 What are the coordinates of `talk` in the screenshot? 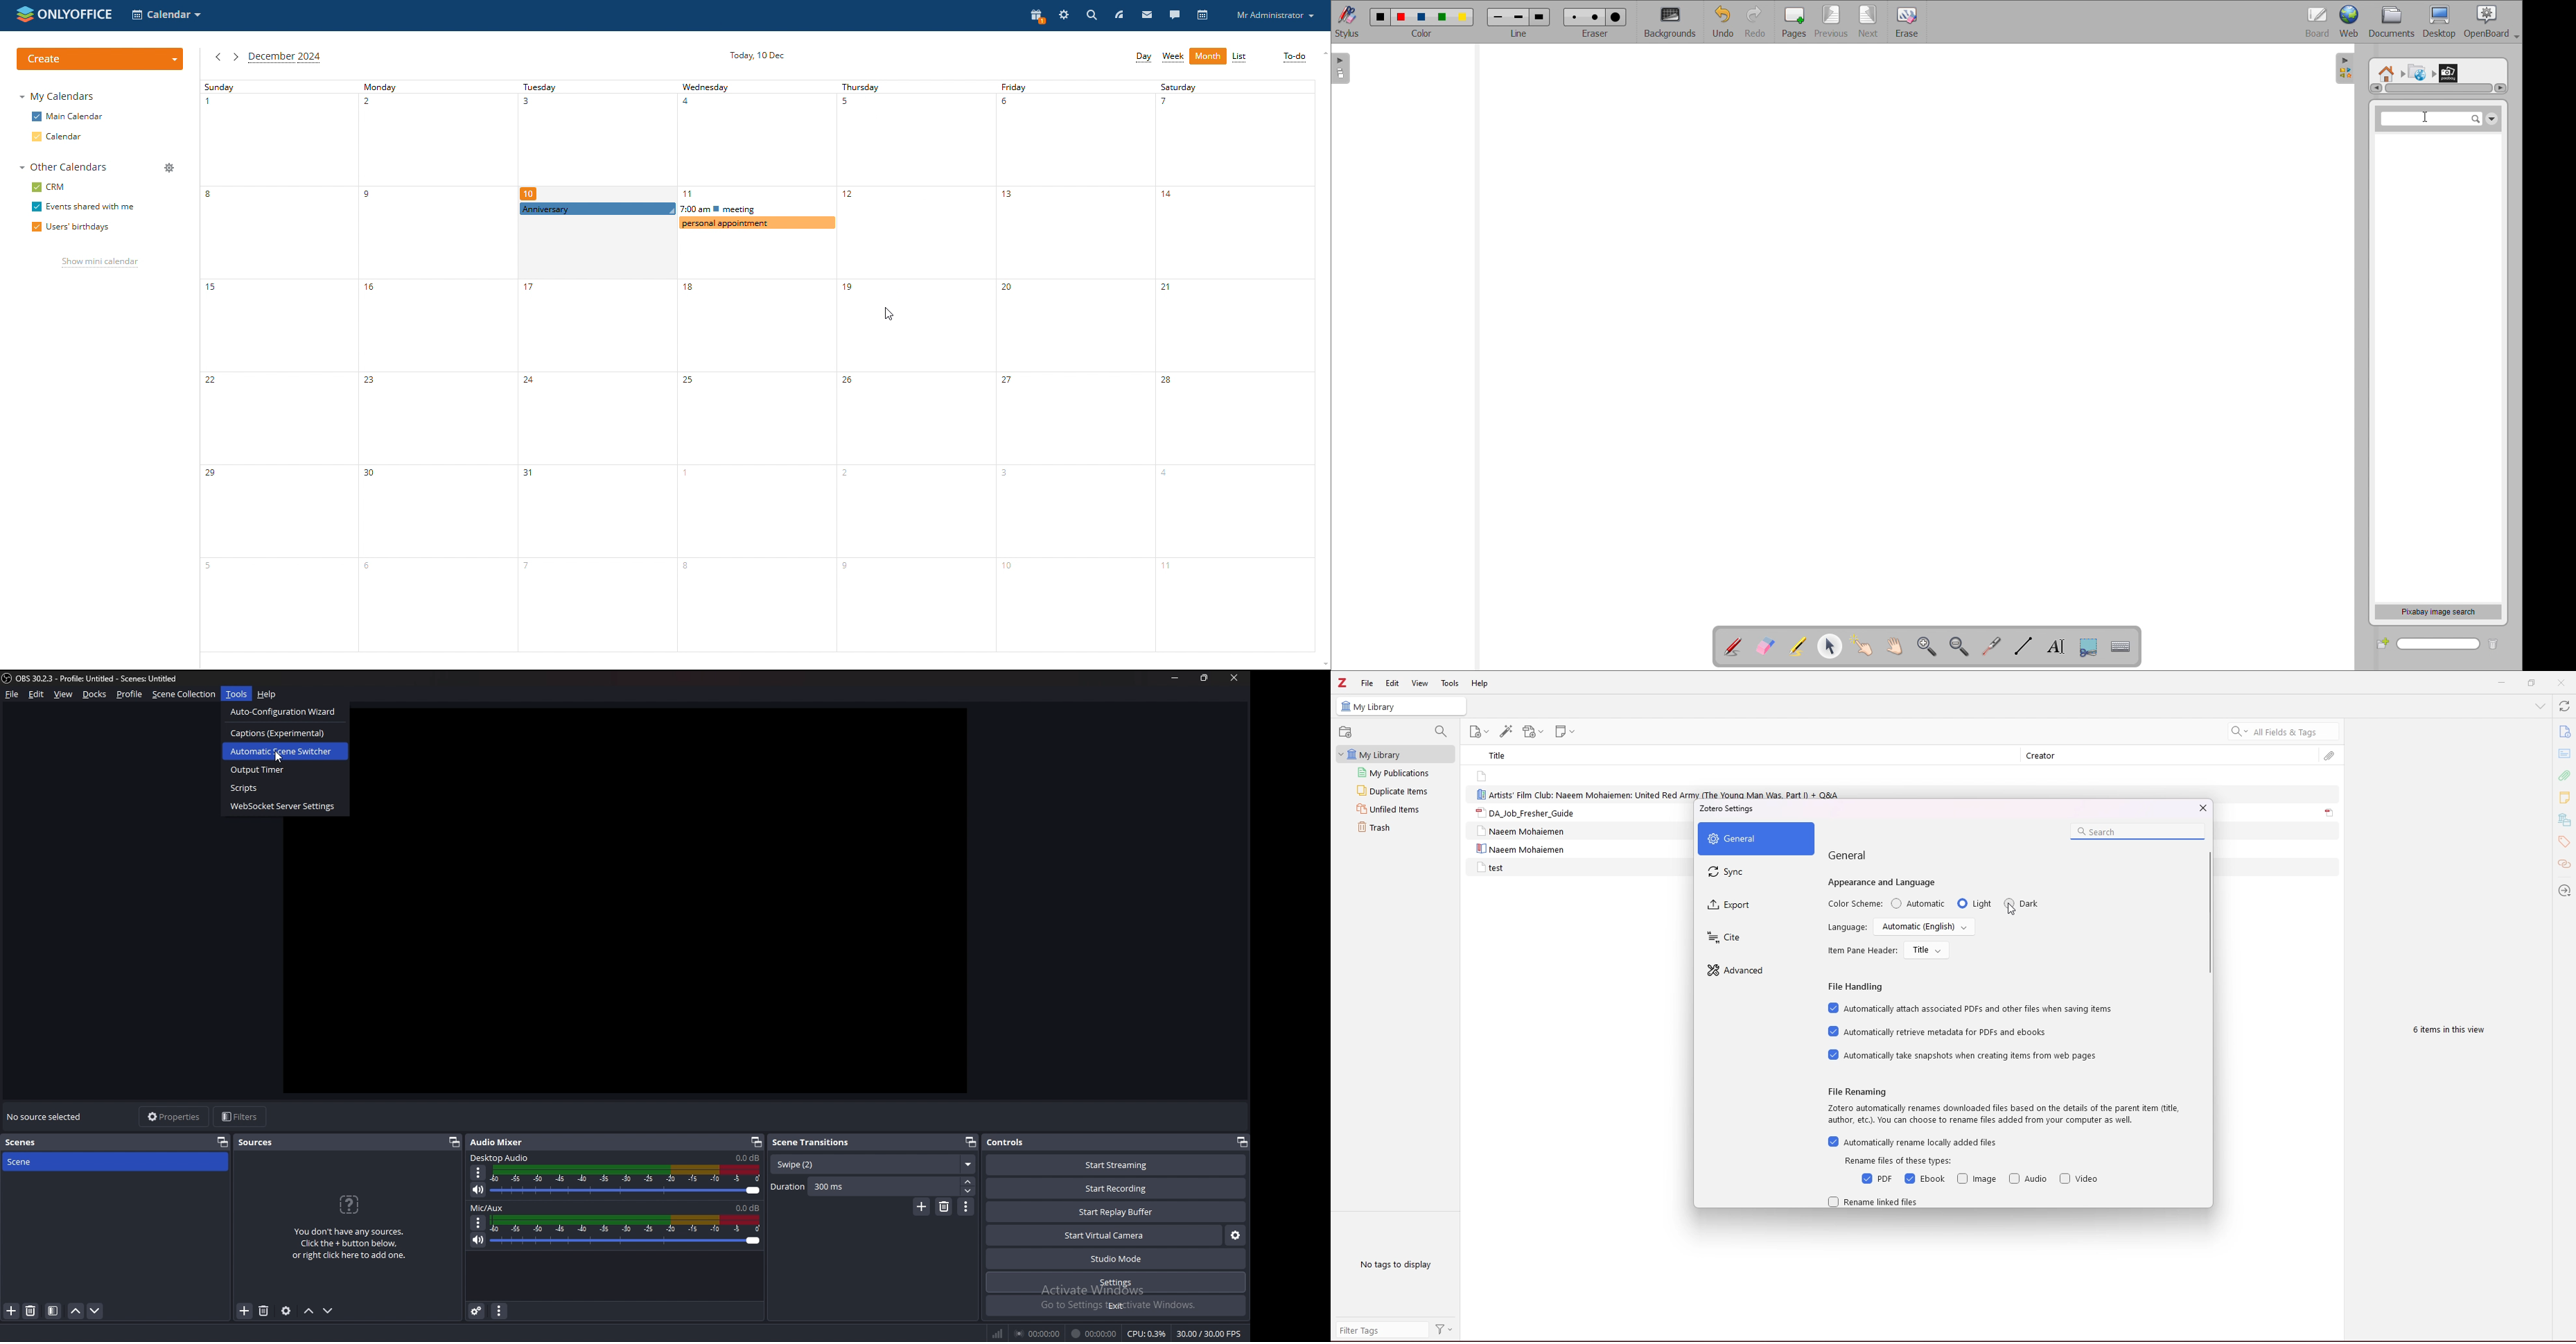 It's located at (1174, 16).